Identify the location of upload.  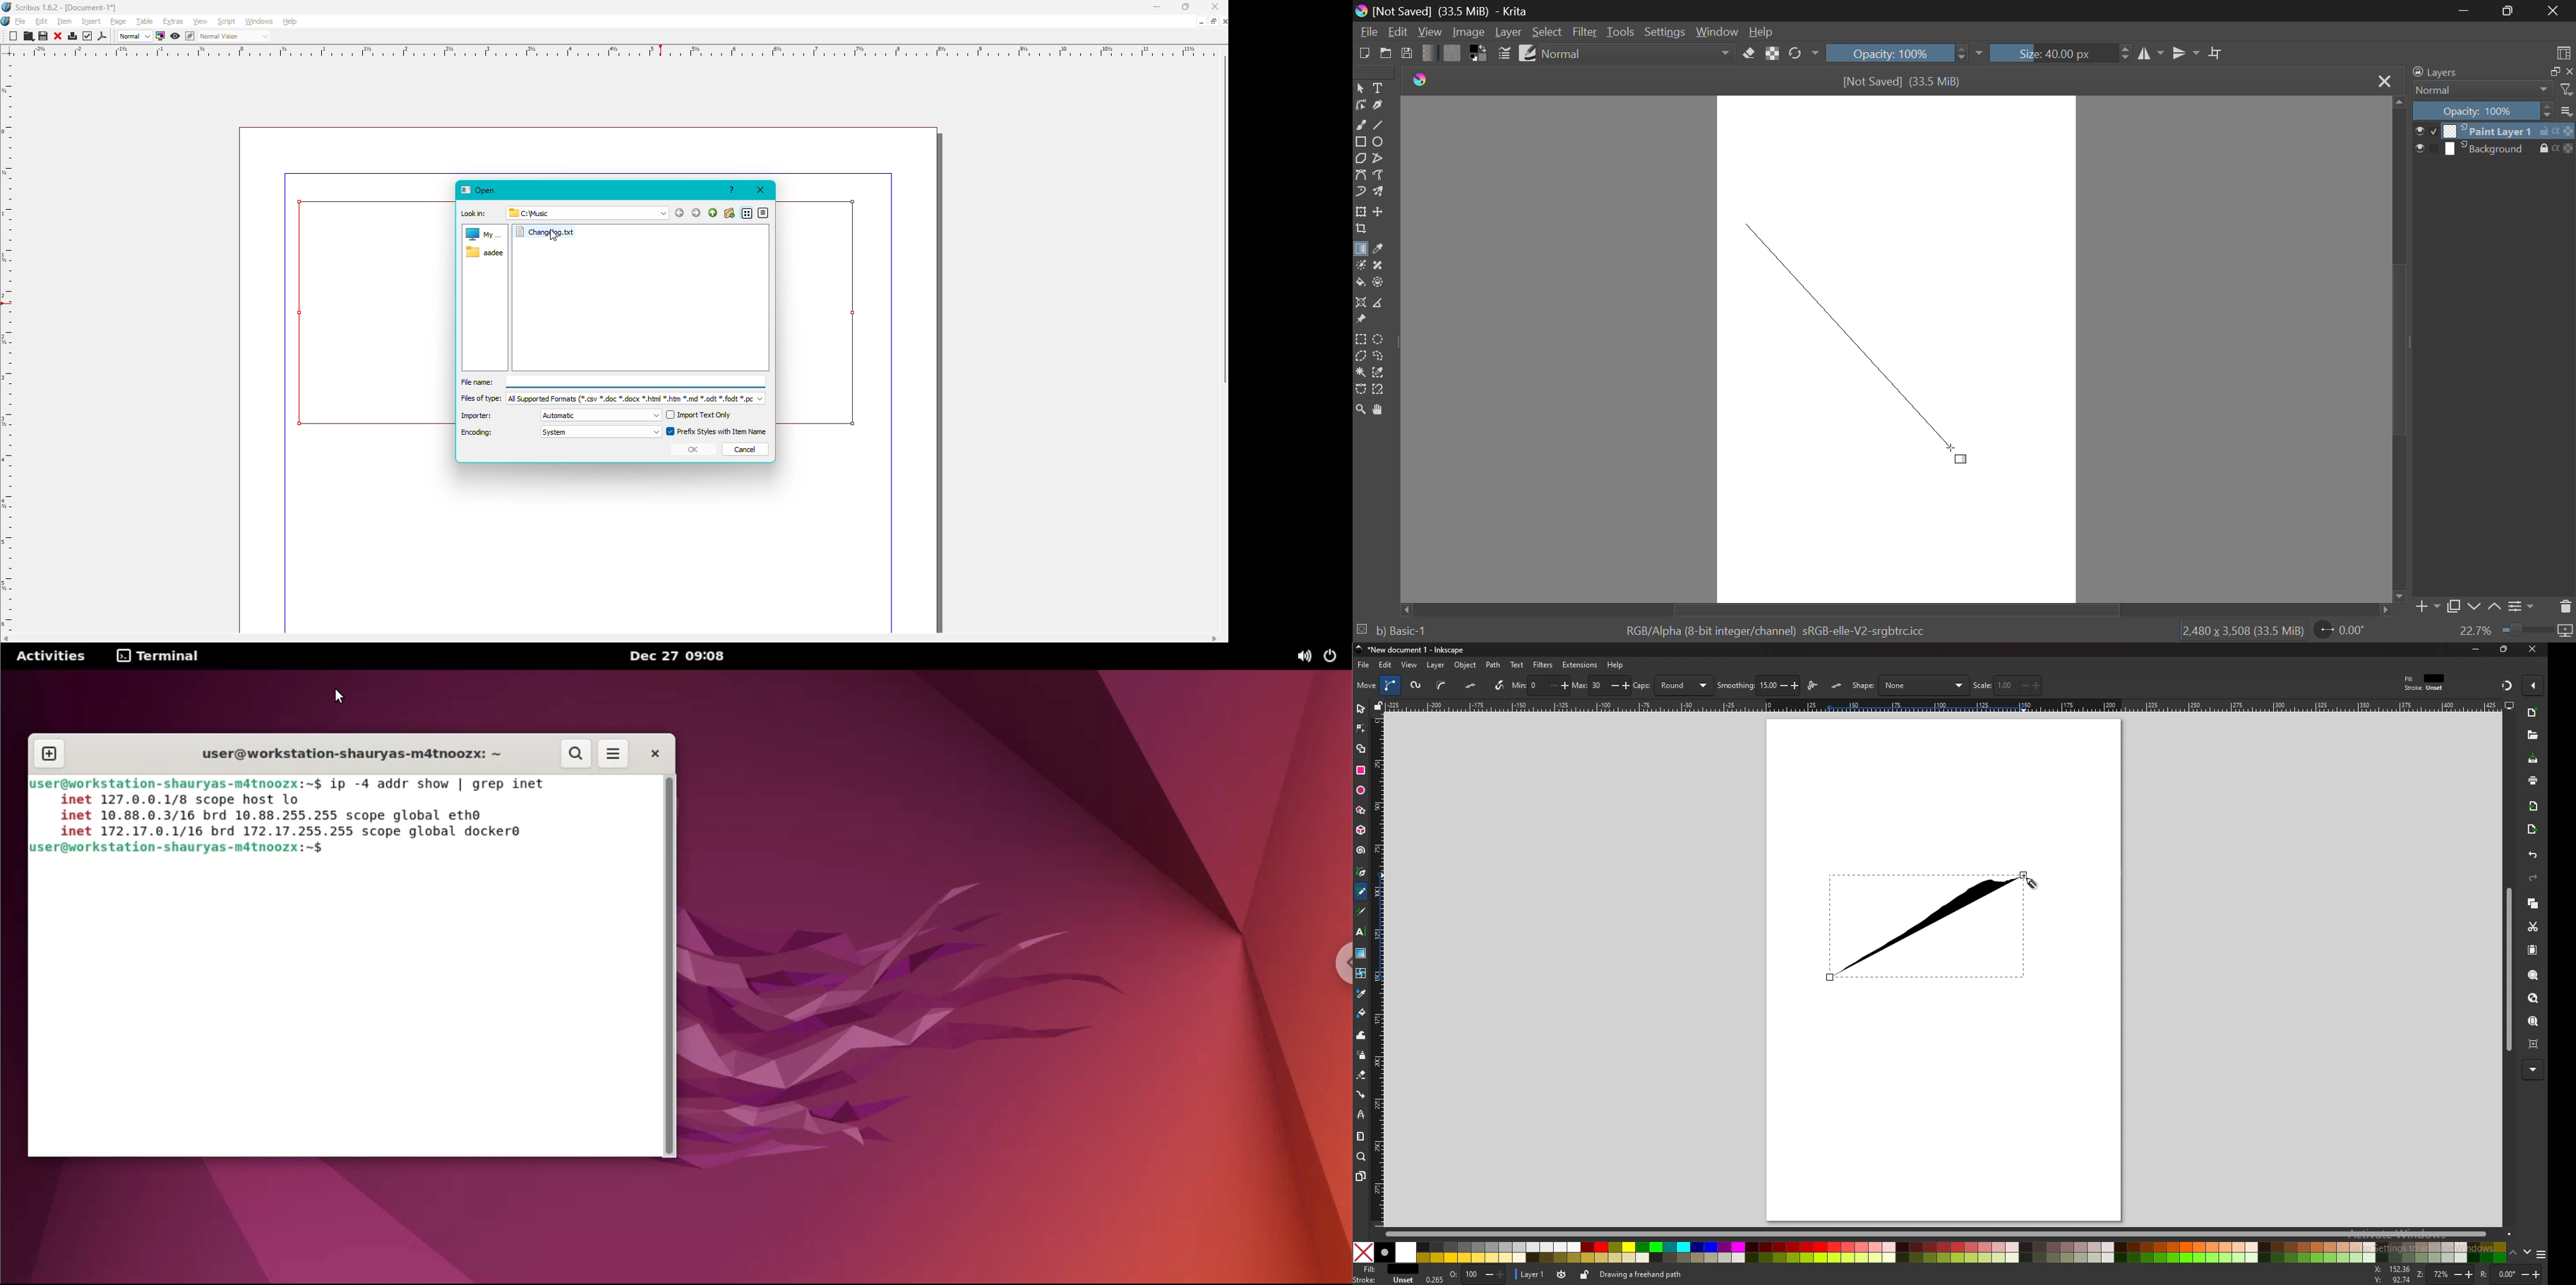
(712, 211).